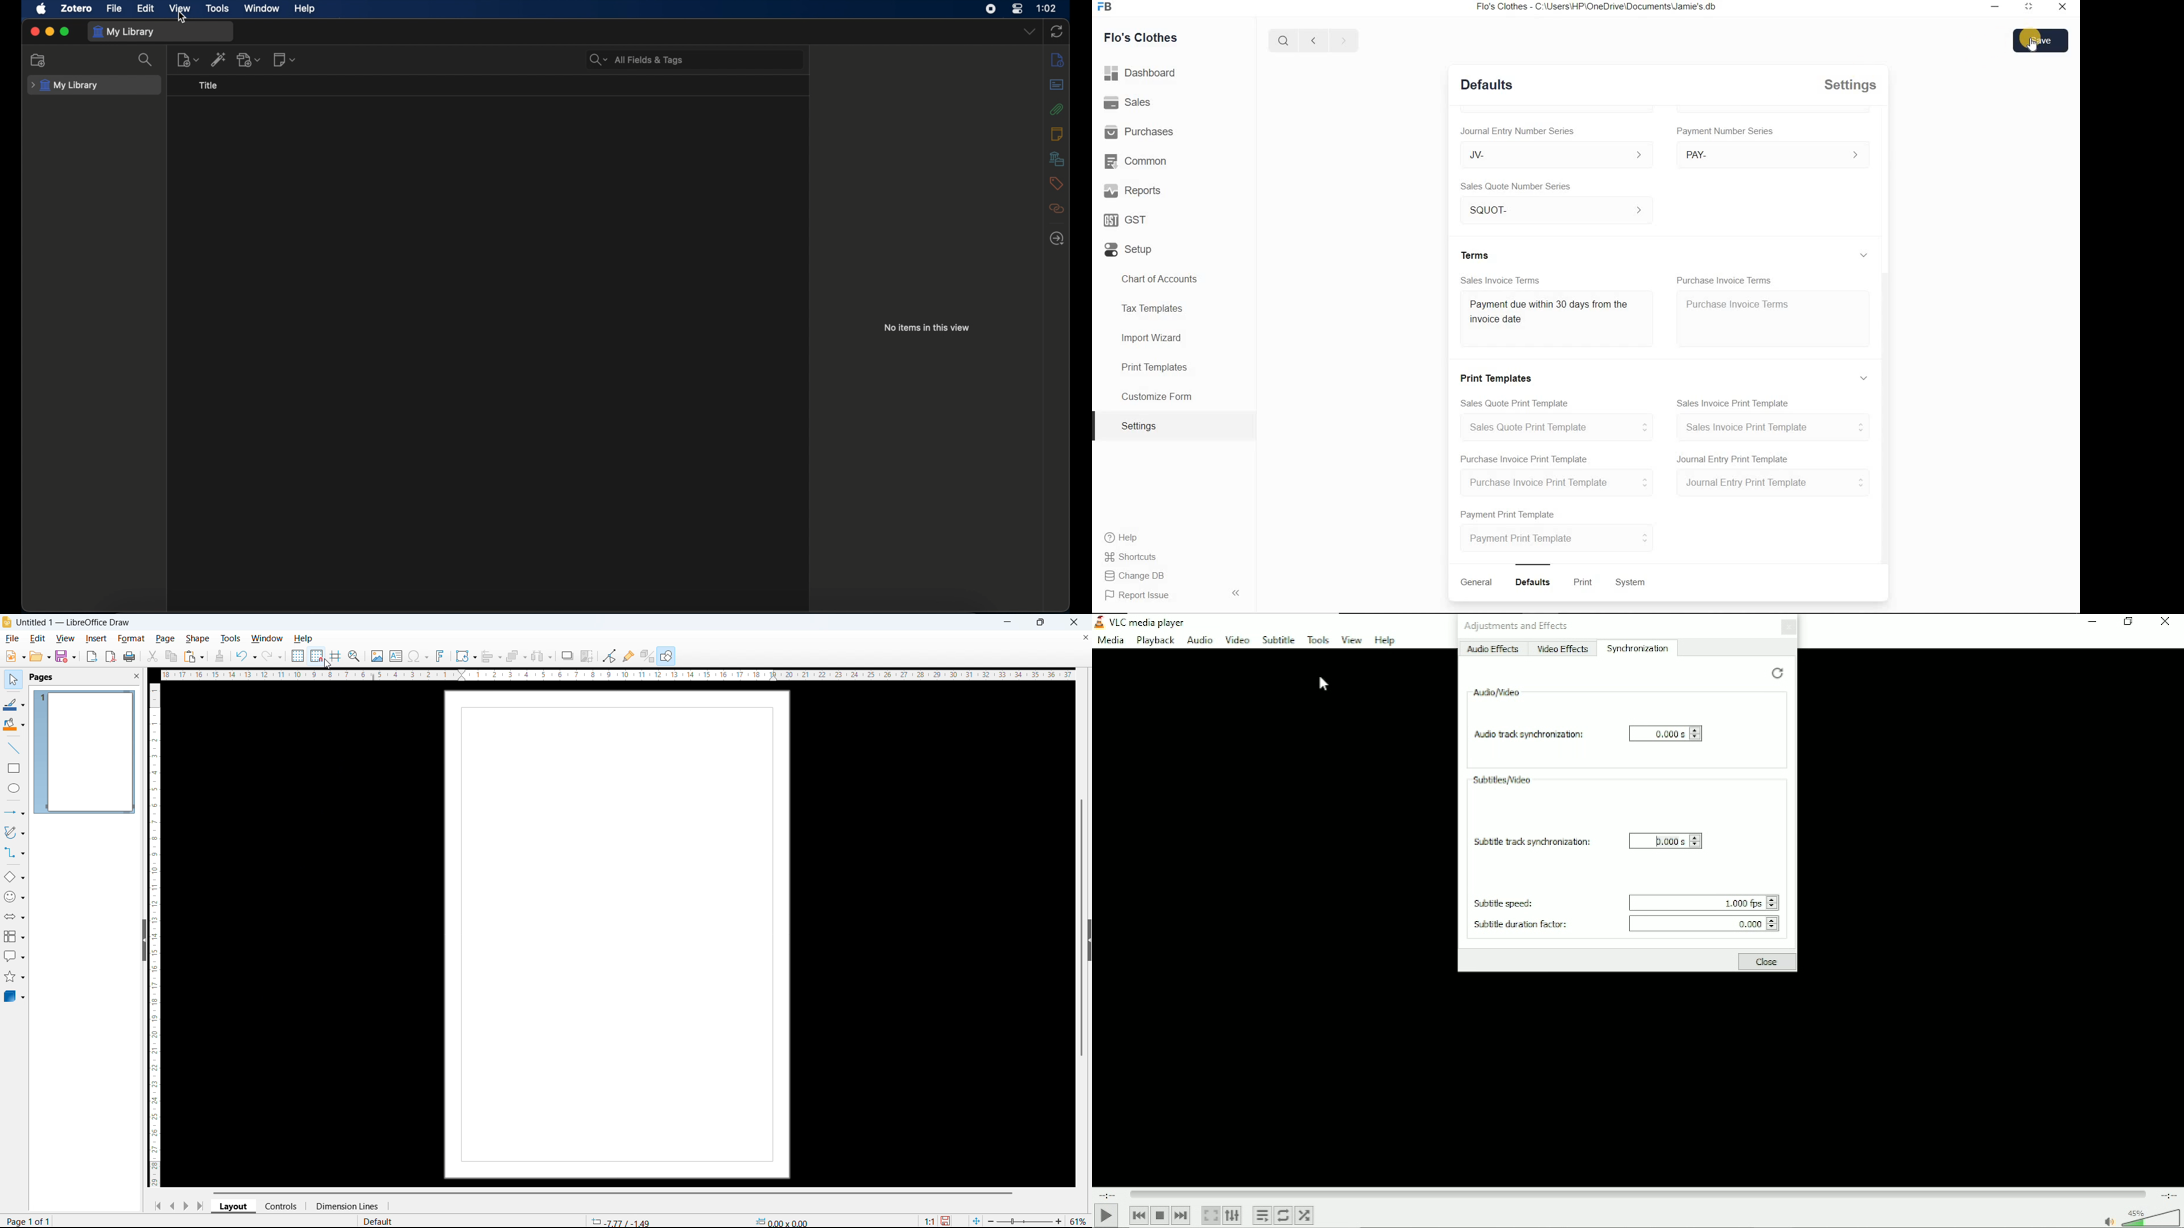 This screenshot has height=1232, width=2184. Describe the element at coordinates (1127, 102) in the screenshot. I see `Sales` at that location.